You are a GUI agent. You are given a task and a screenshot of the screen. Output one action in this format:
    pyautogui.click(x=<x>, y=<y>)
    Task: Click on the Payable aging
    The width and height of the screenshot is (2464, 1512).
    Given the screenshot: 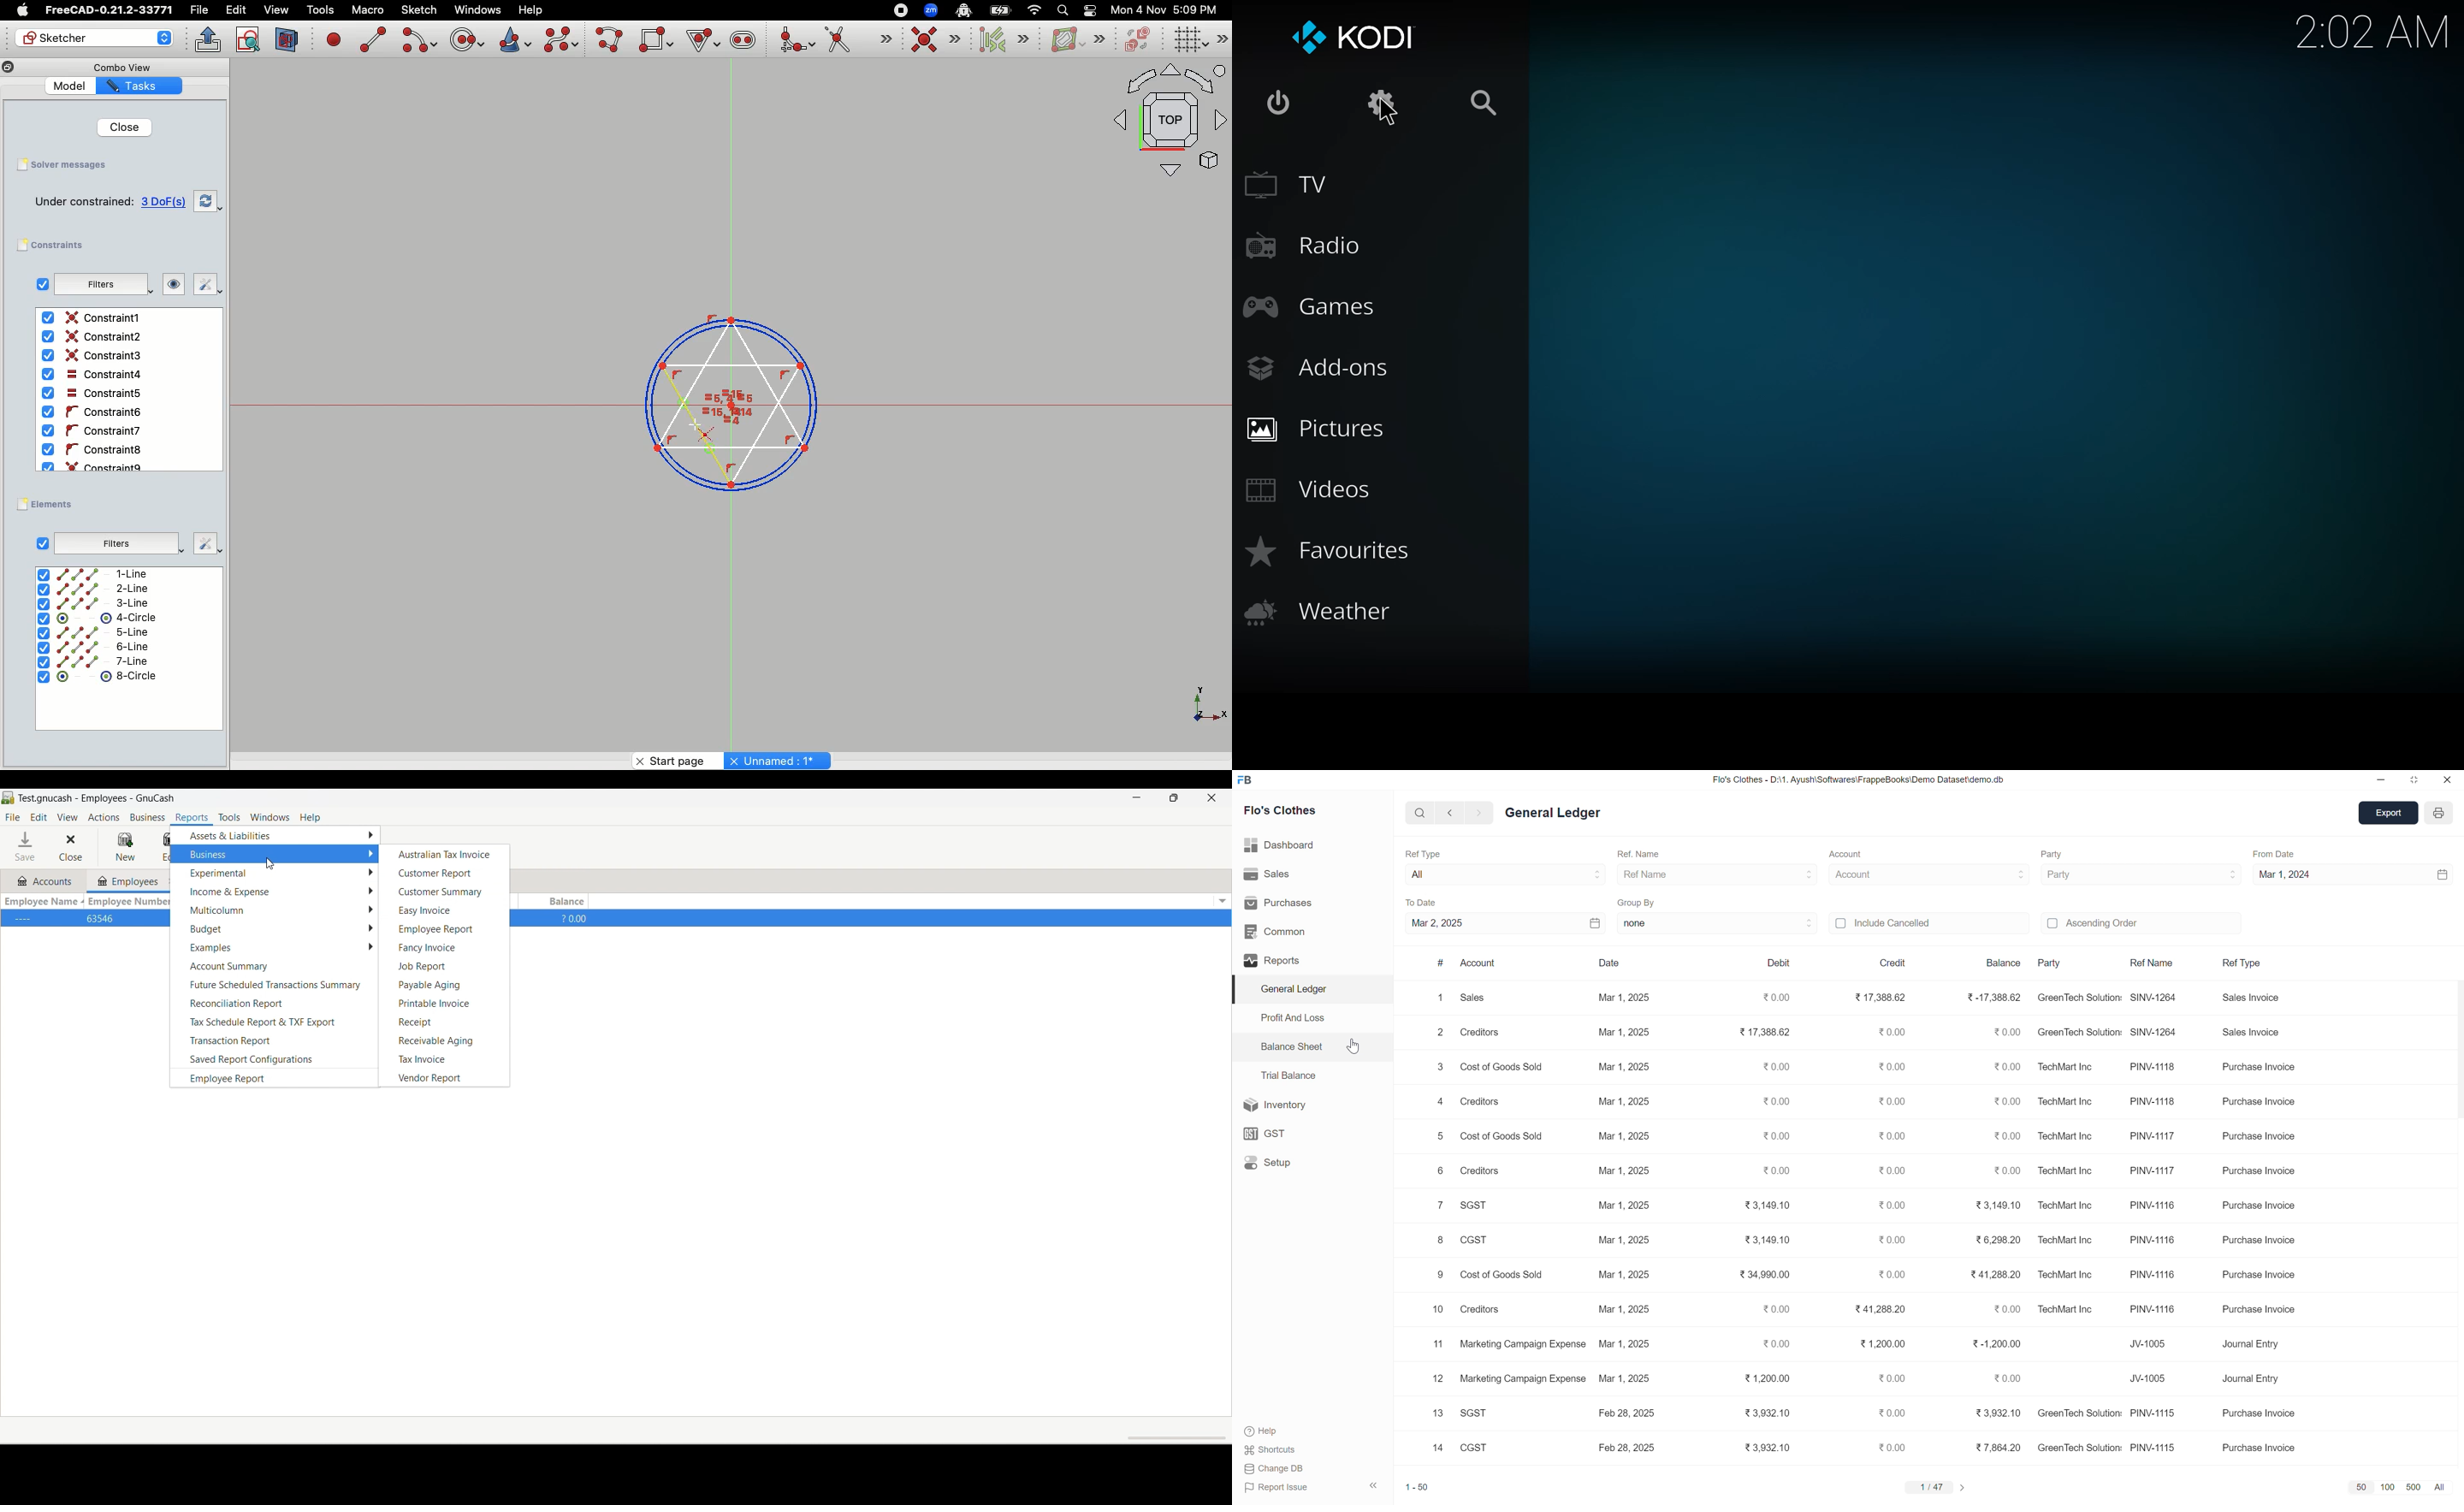 What is the action you would take?
    pyautogui.click(x=441, y=984)
    